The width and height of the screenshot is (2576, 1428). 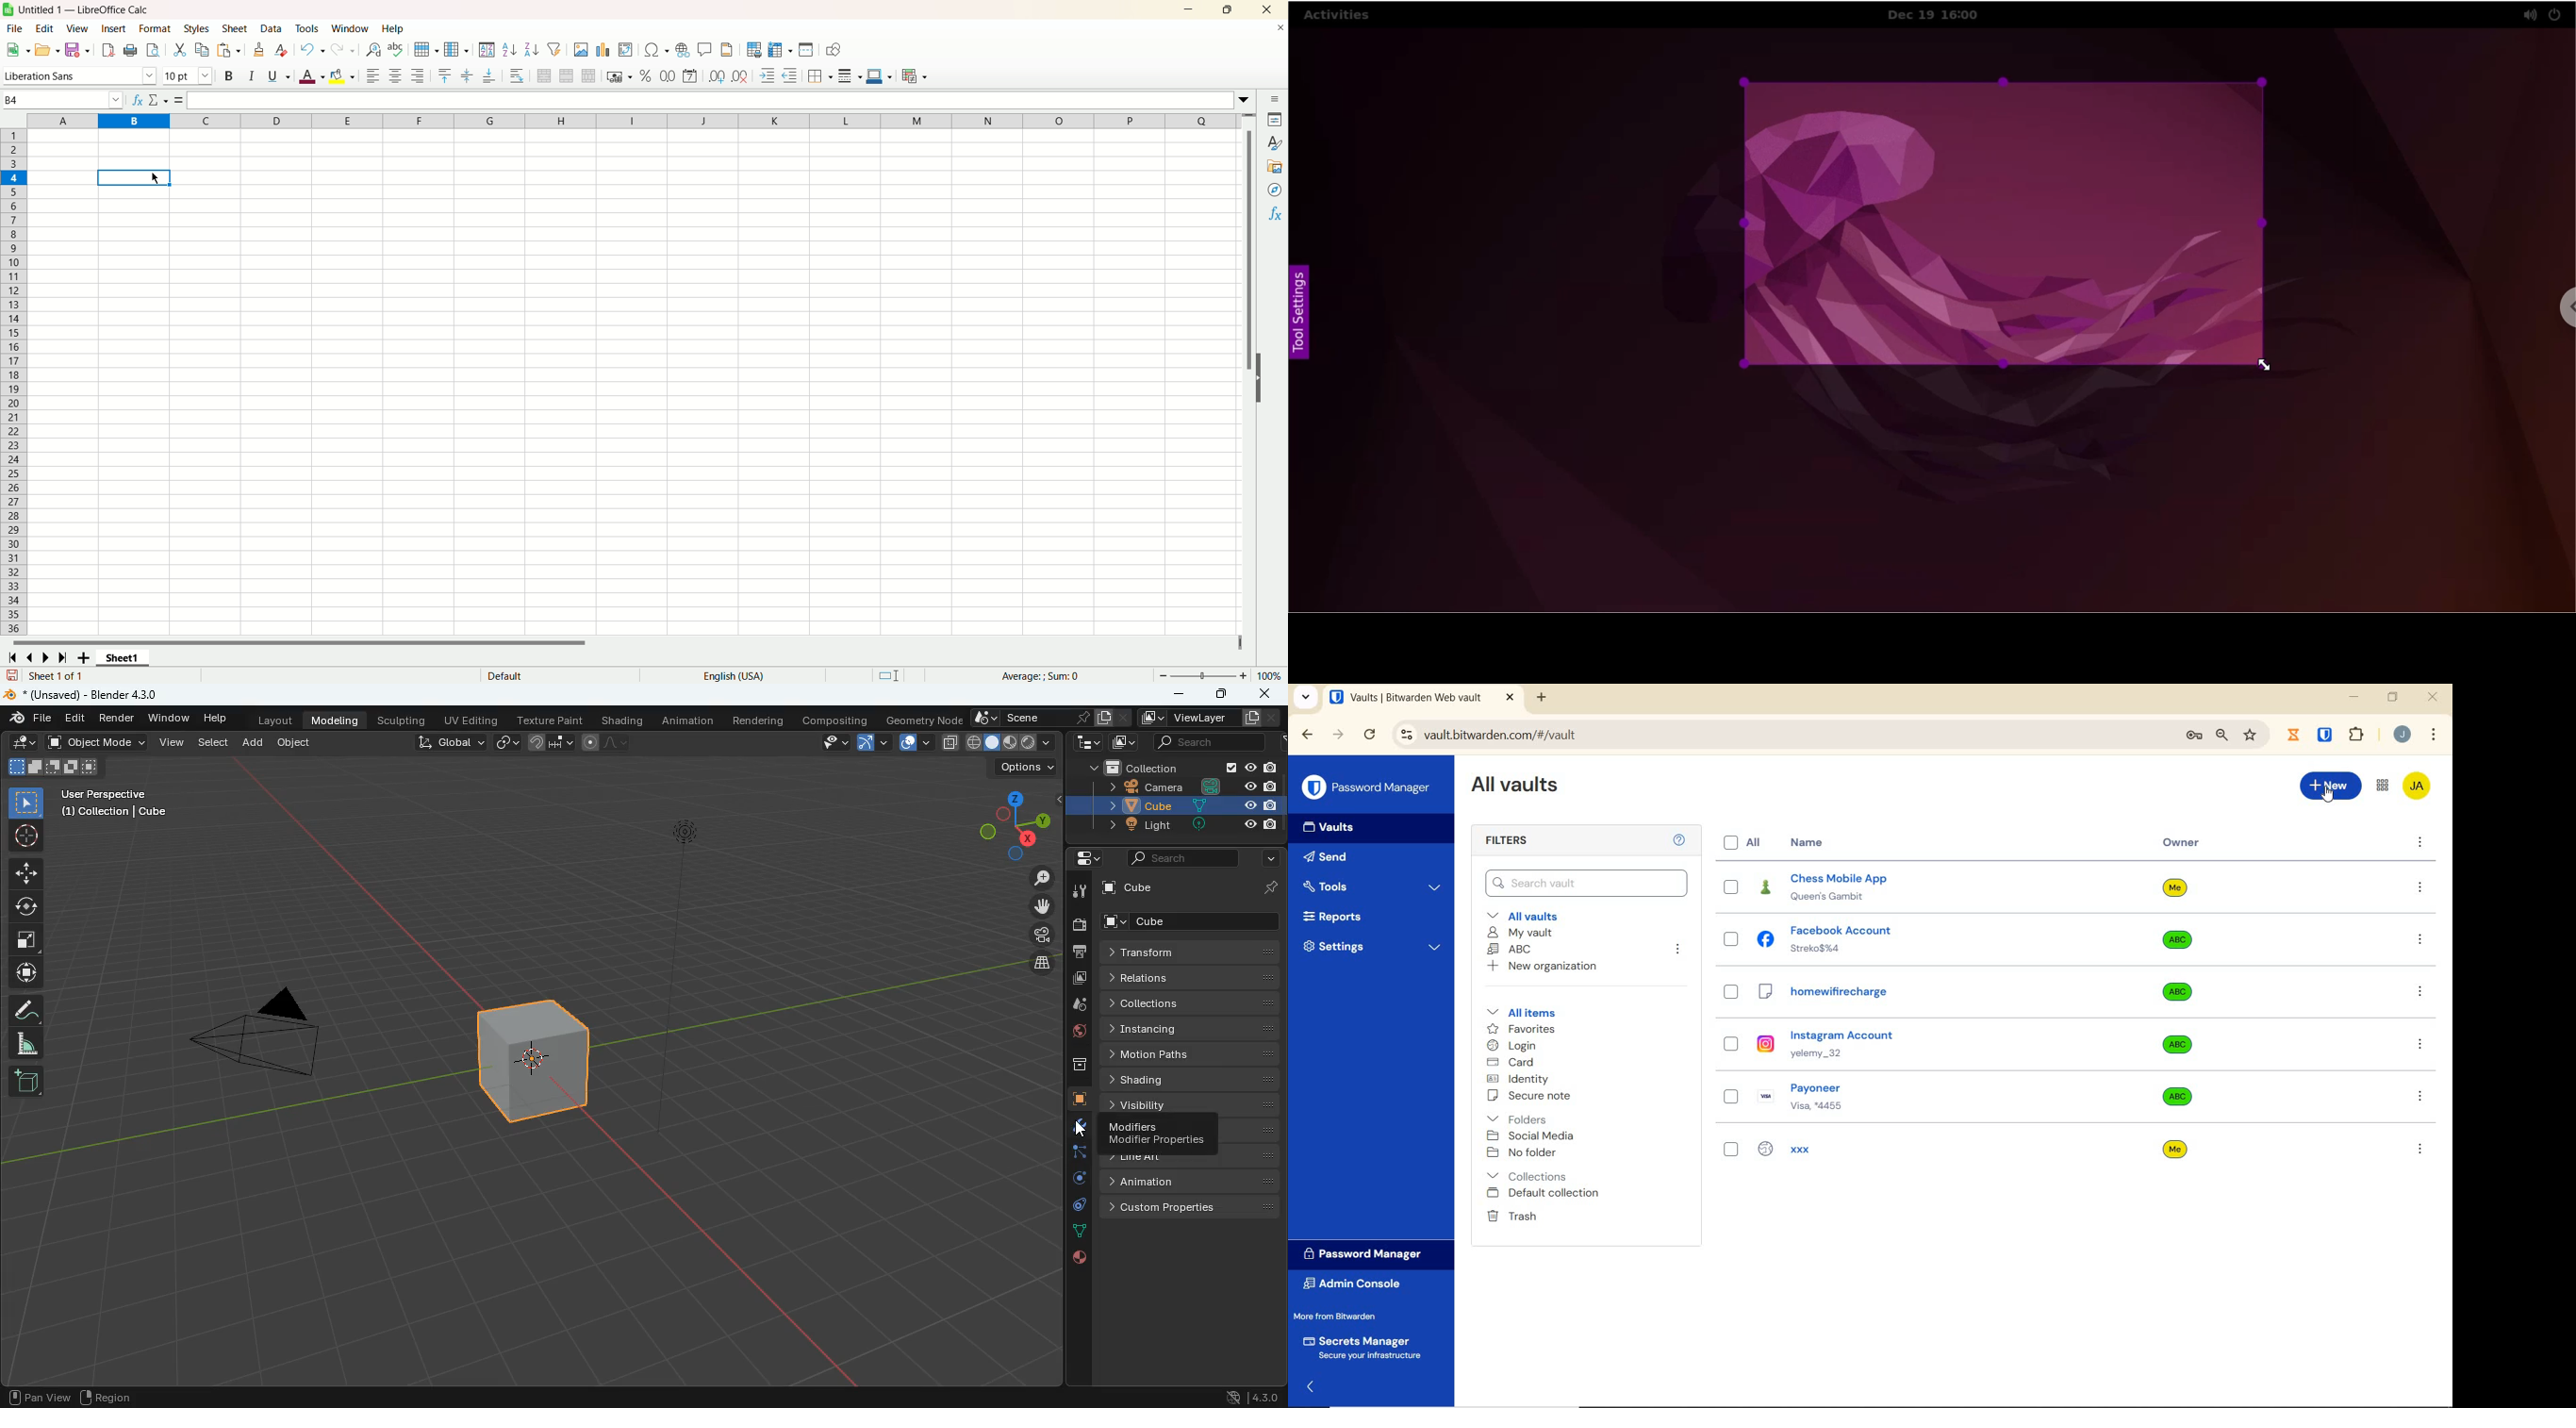 What do you see at coordinates (486, 50) in the screenshot?
I see `sort` at bounding box center [486, 50].